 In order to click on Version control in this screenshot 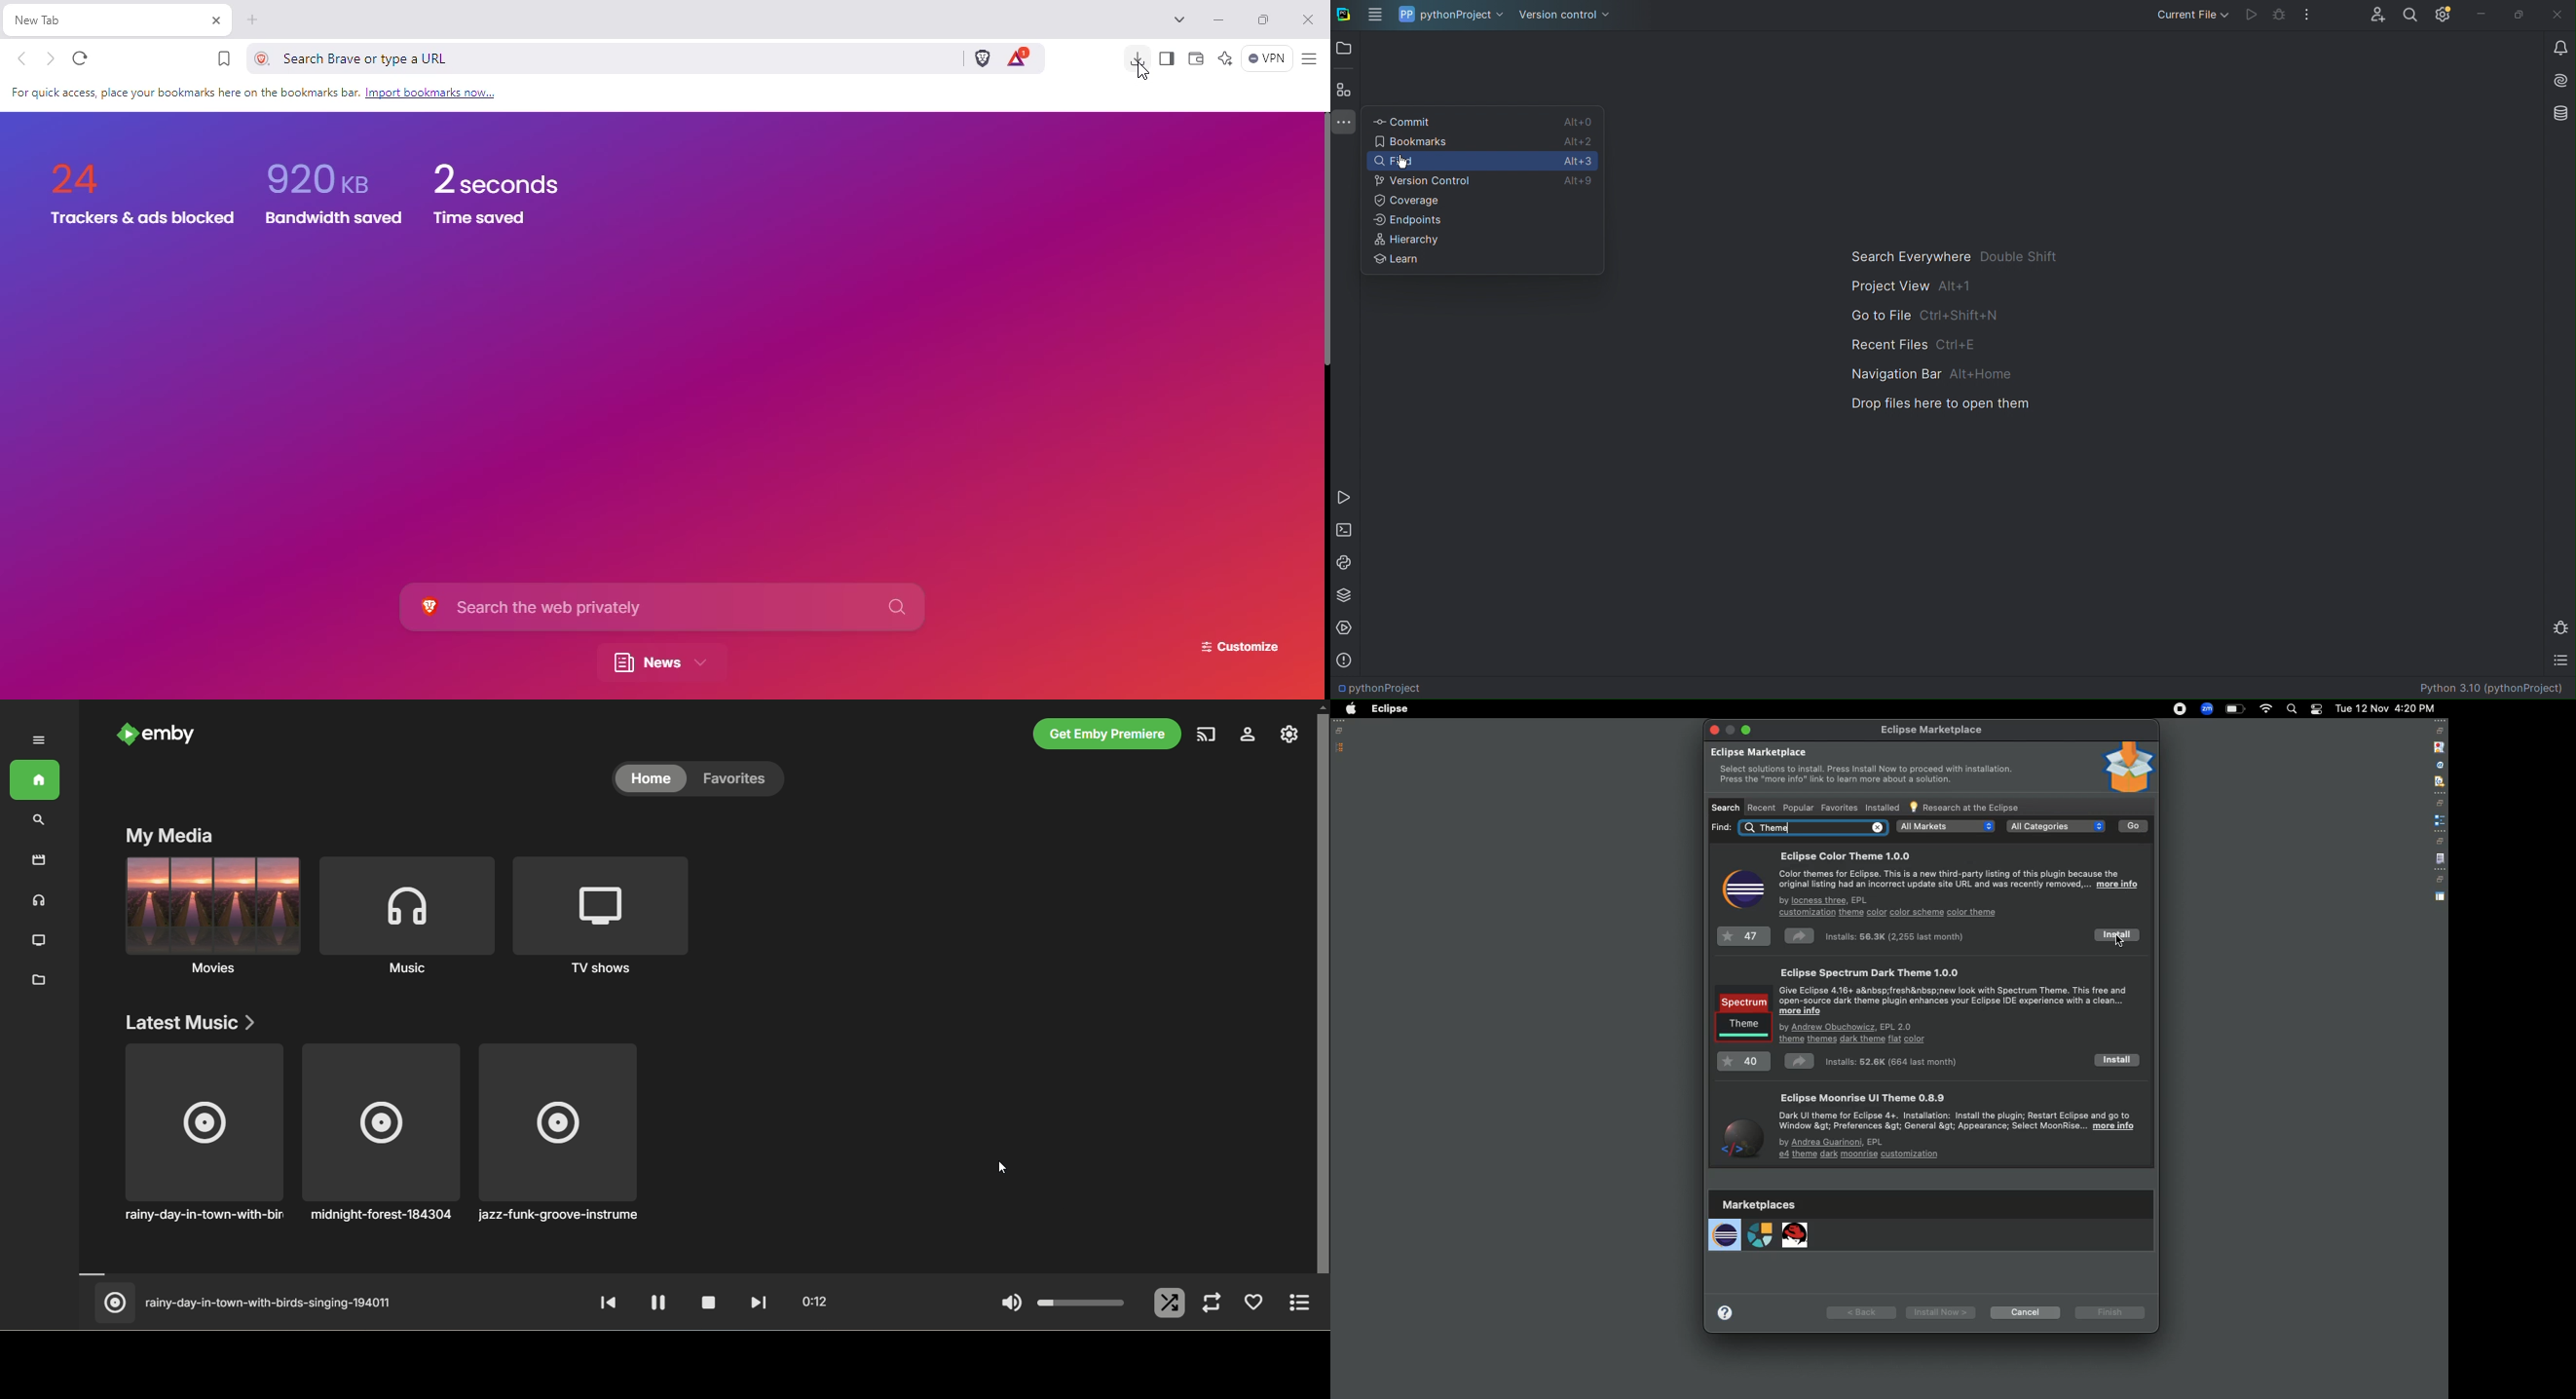, I will do `click(1567, 14)`.